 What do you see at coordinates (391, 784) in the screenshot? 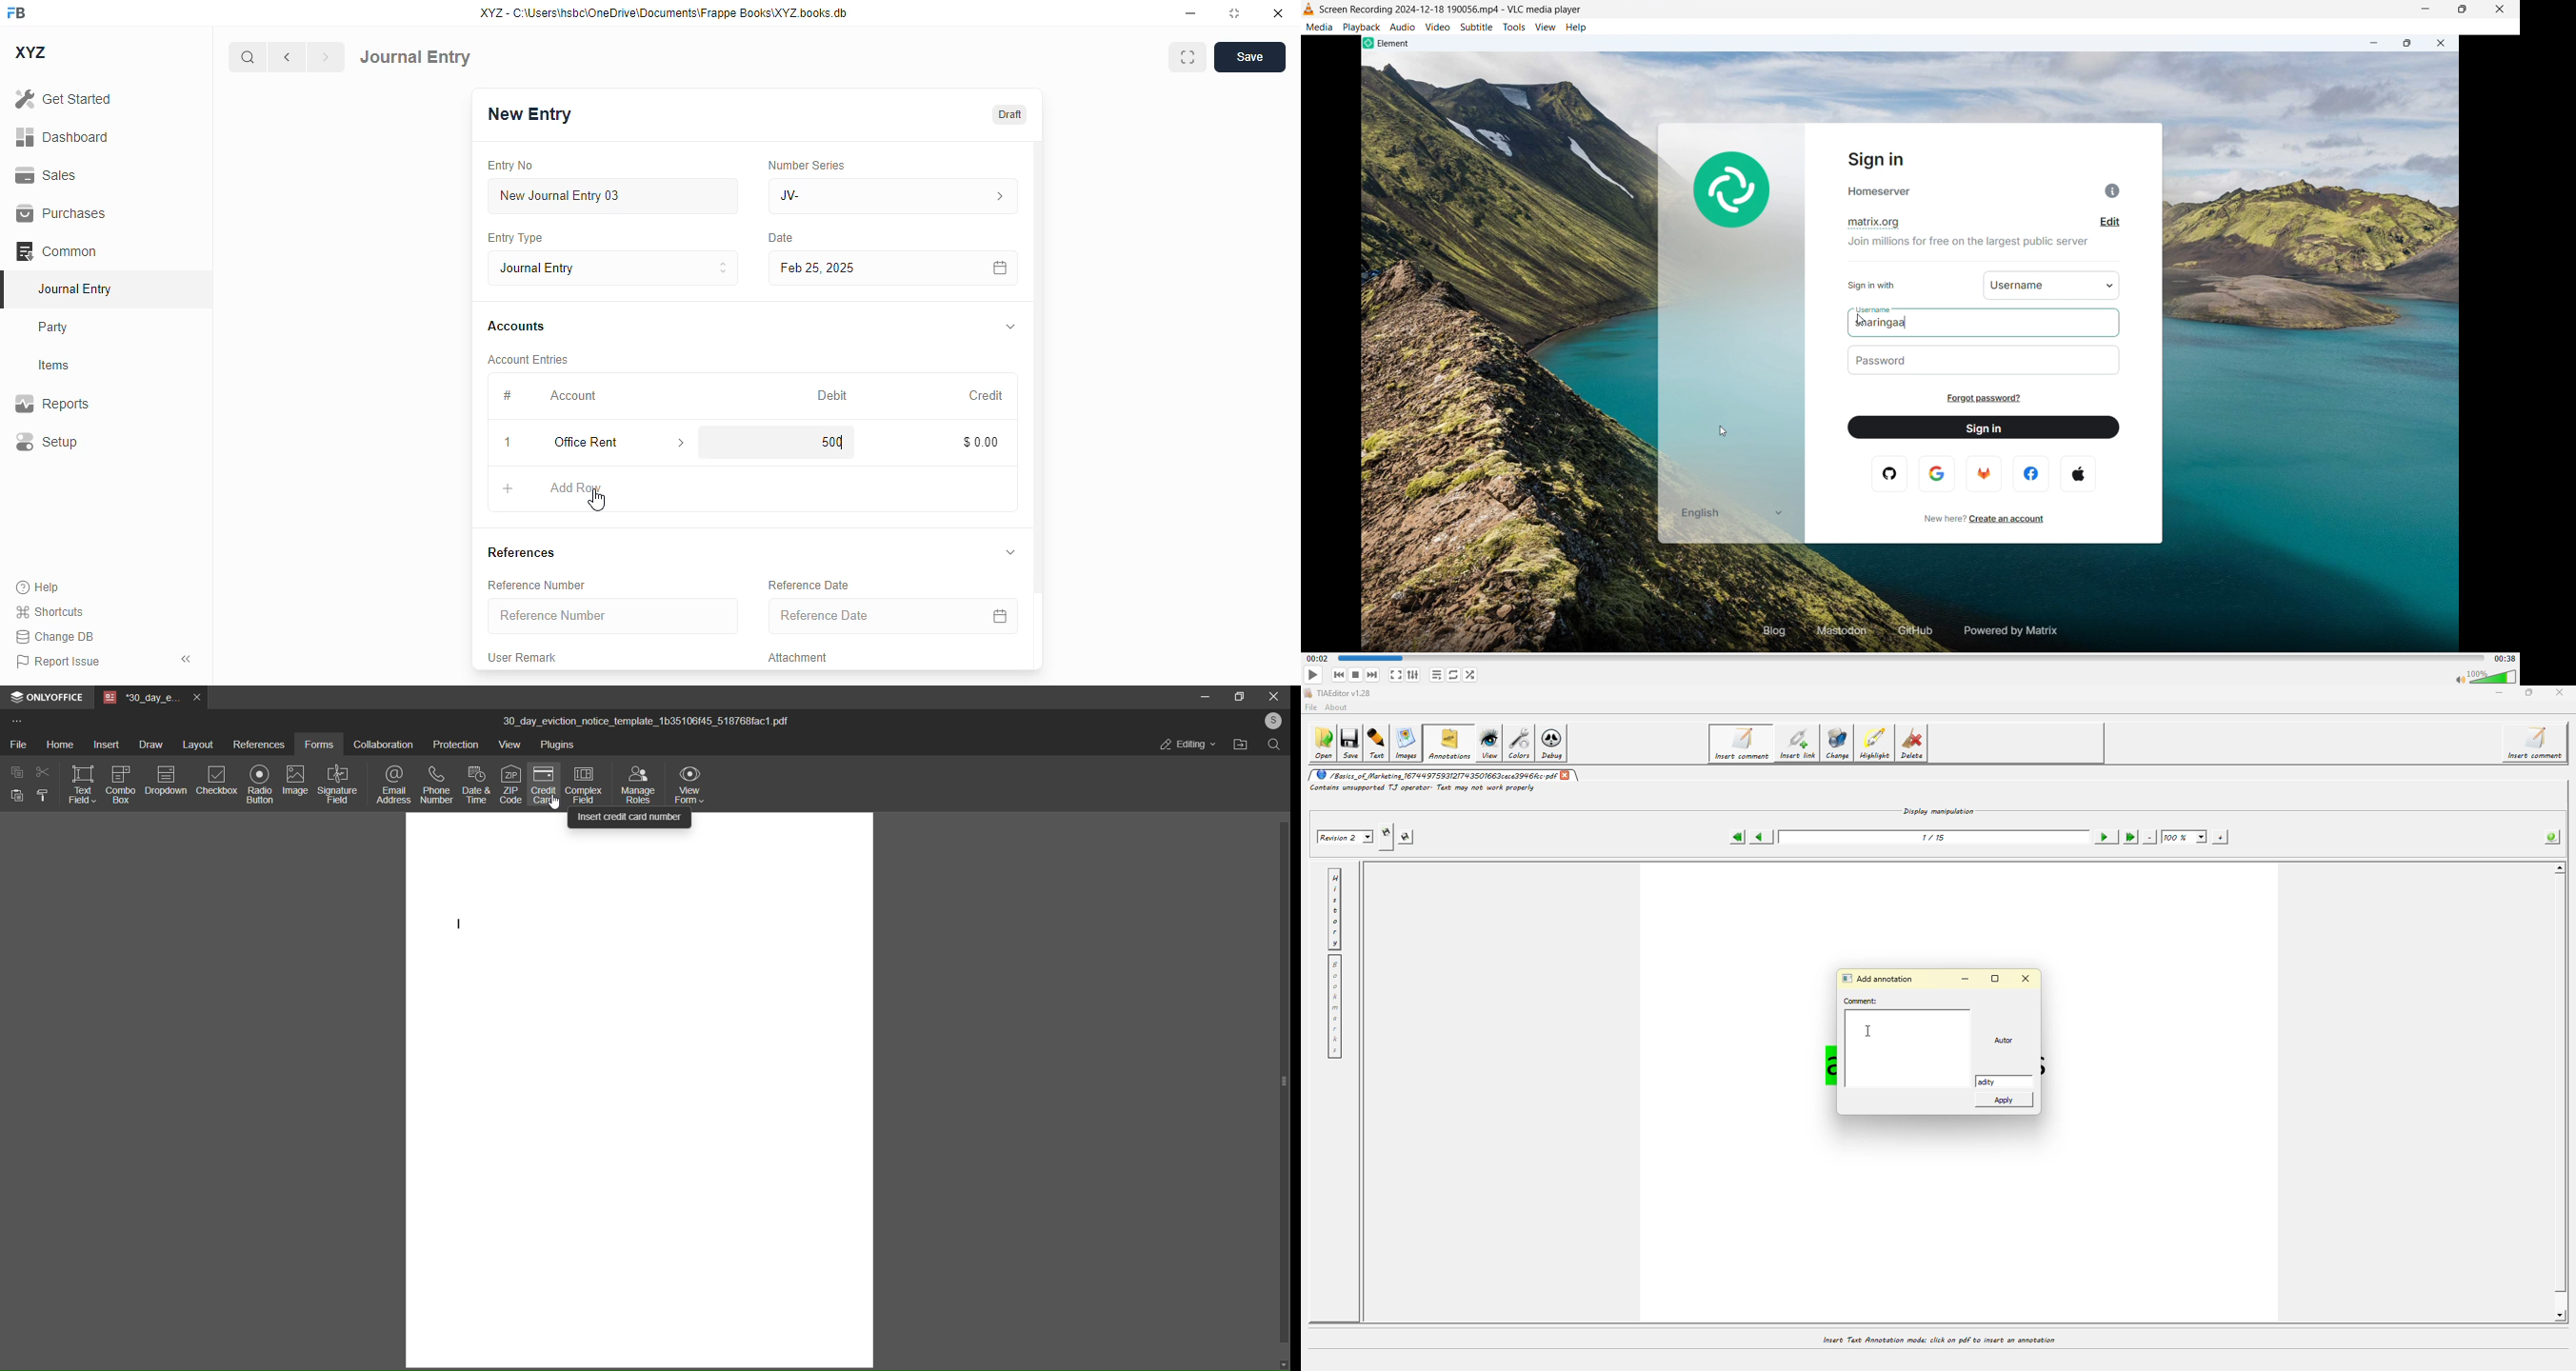
I see `email` at bounding box center [391, 784].